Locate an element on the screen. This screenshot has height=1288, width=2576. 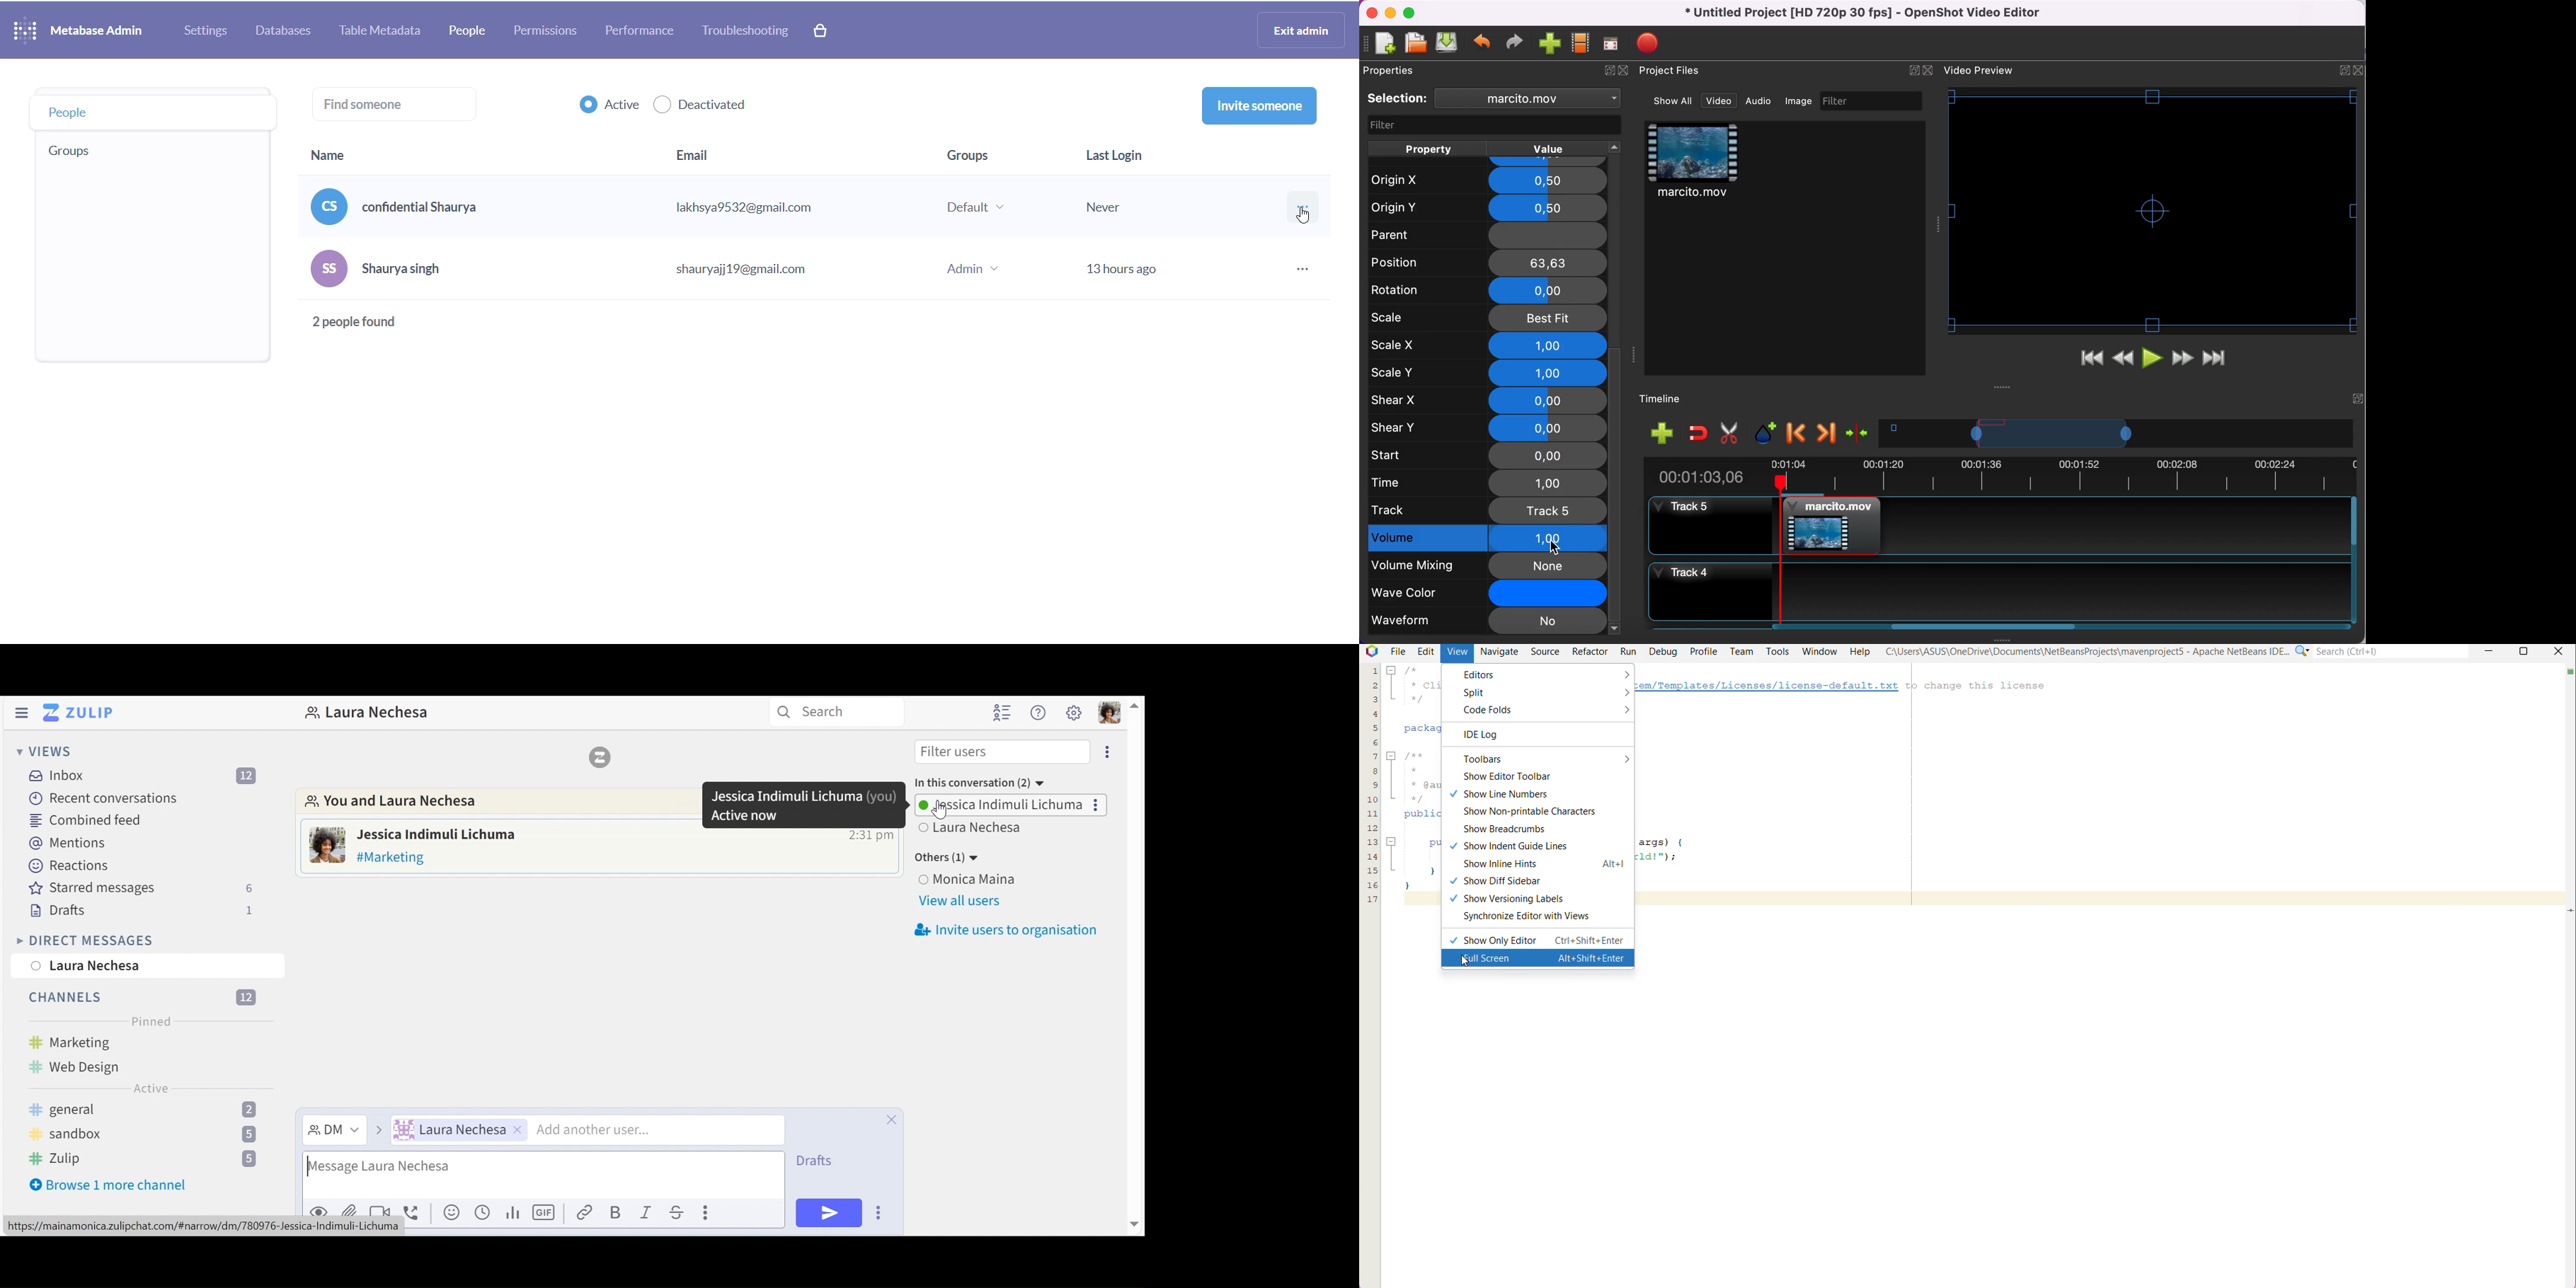
compose actions is located at coordinates (879, 1212).